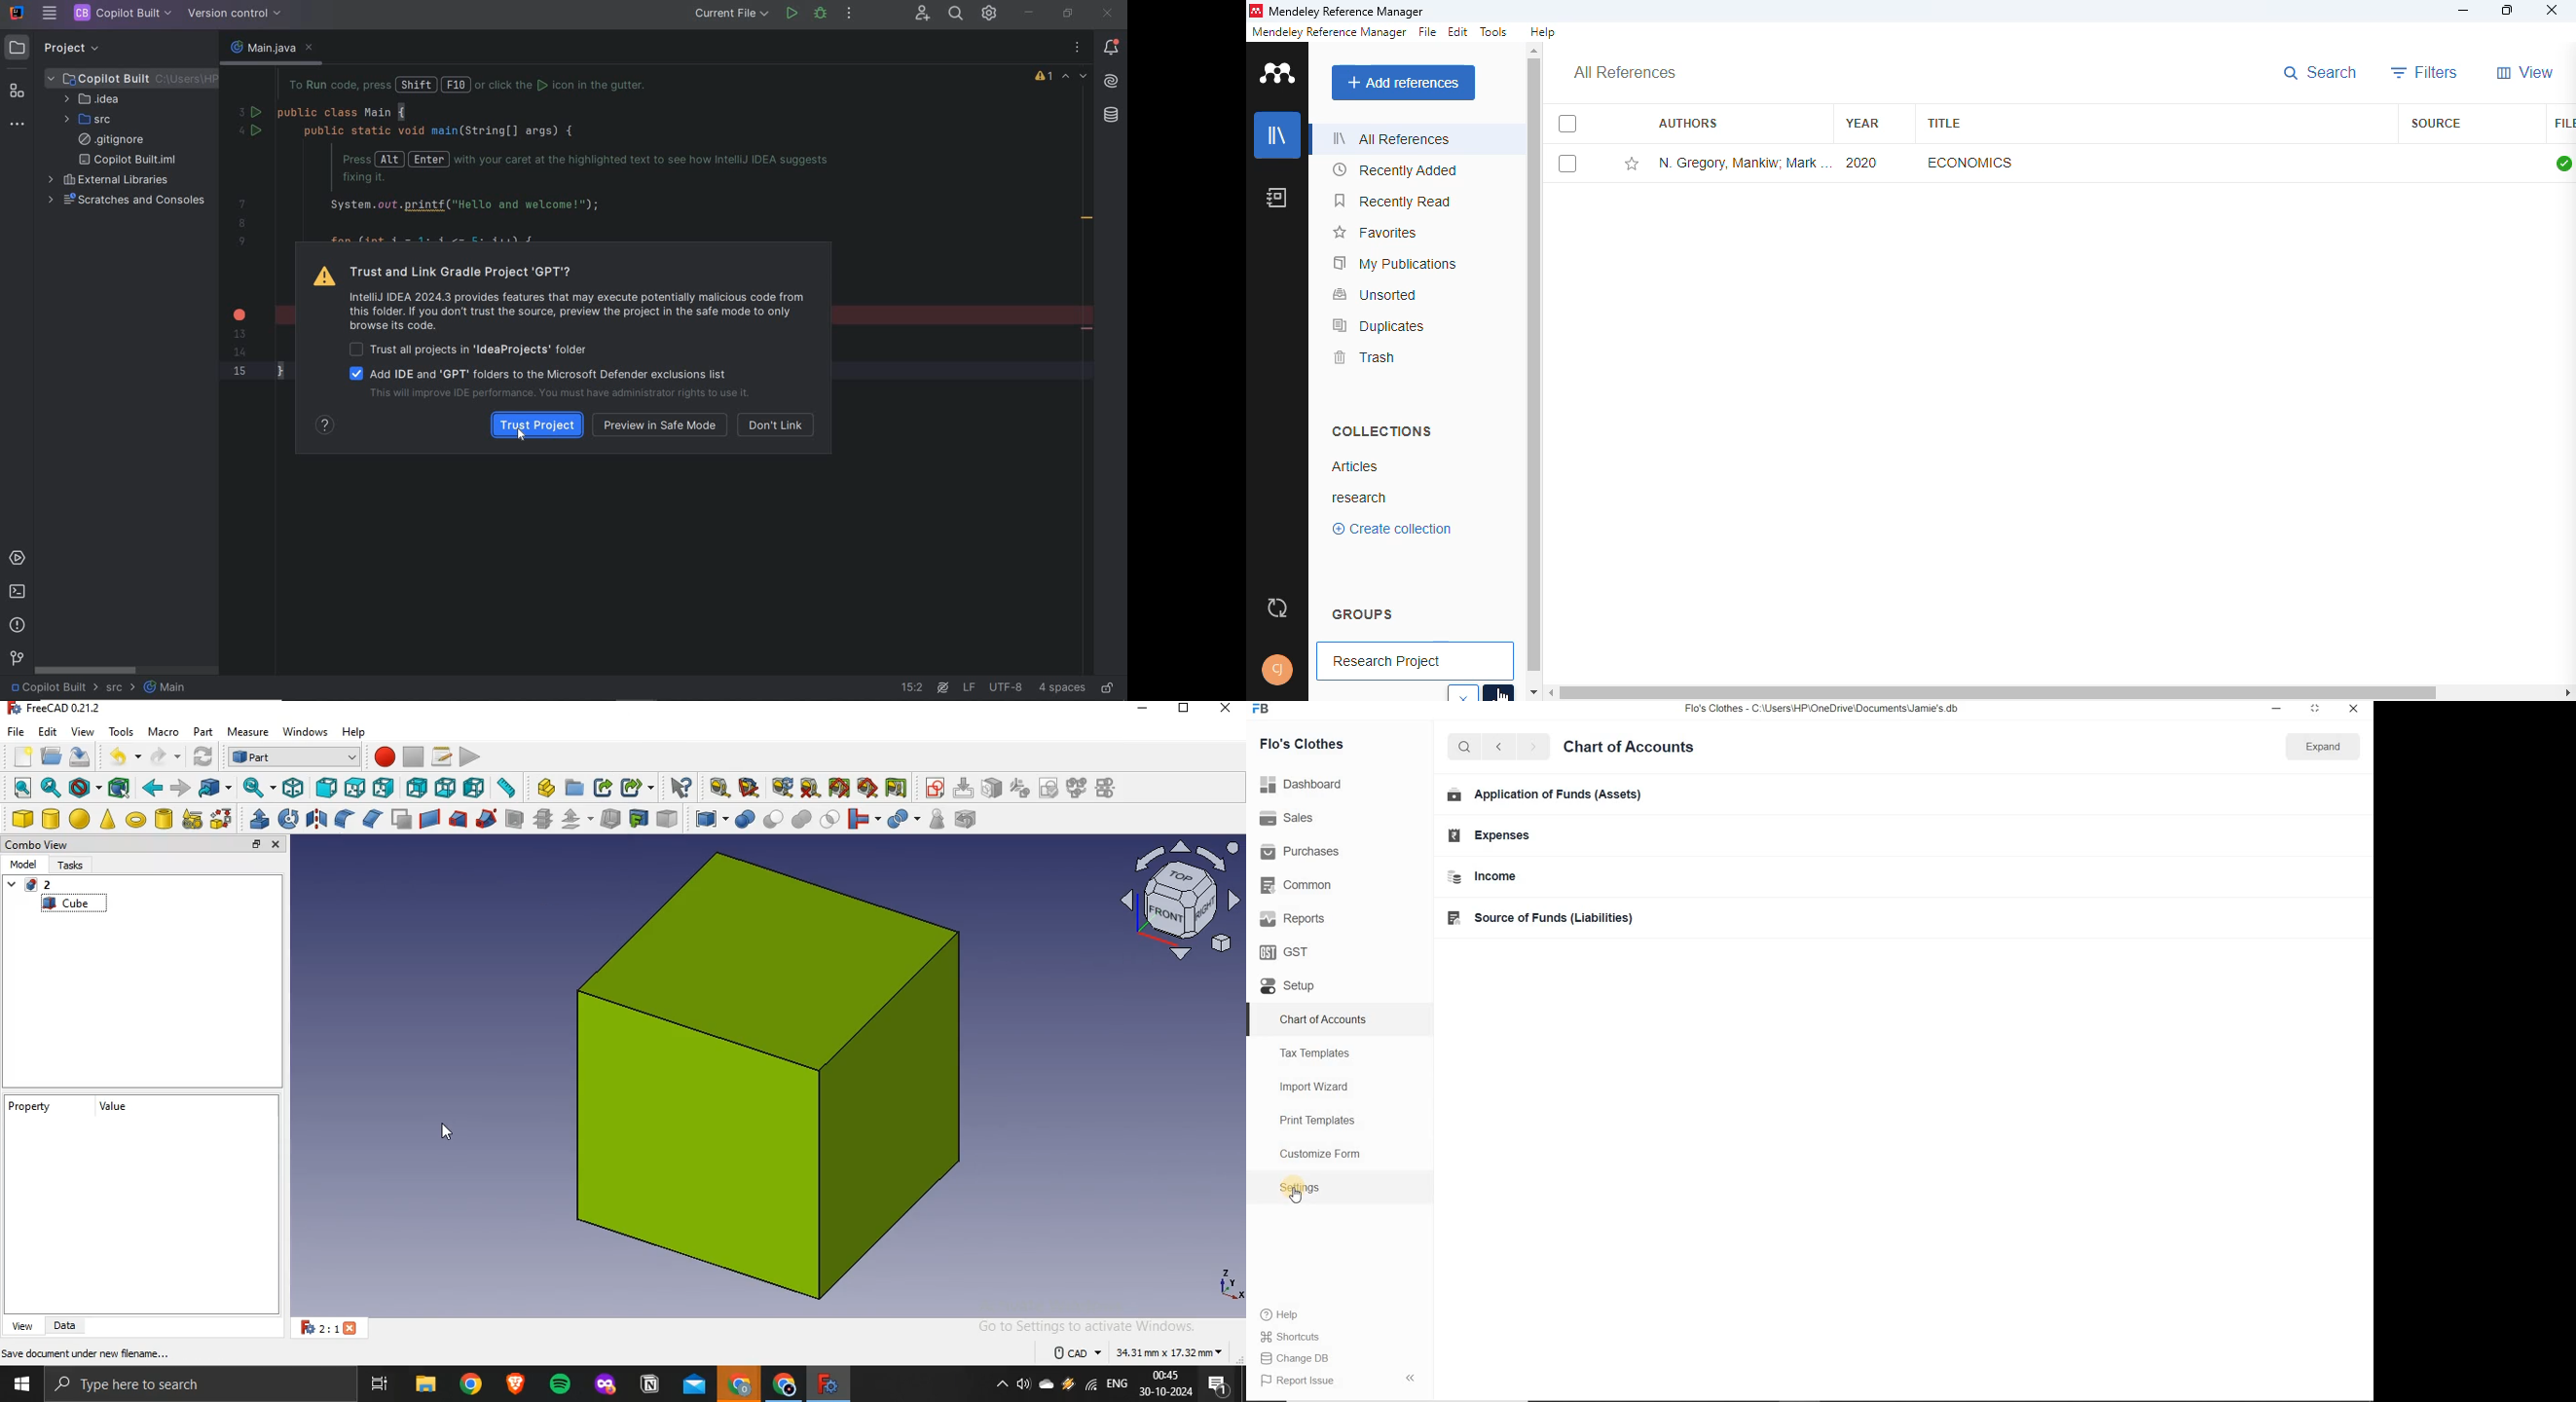 The height and width of the screenshot is (1428, 2576). What do you see at coordinates (132, 78) in the screenshot?
I see `PROJECT FILE ANME` at bounding box center [132, 78].